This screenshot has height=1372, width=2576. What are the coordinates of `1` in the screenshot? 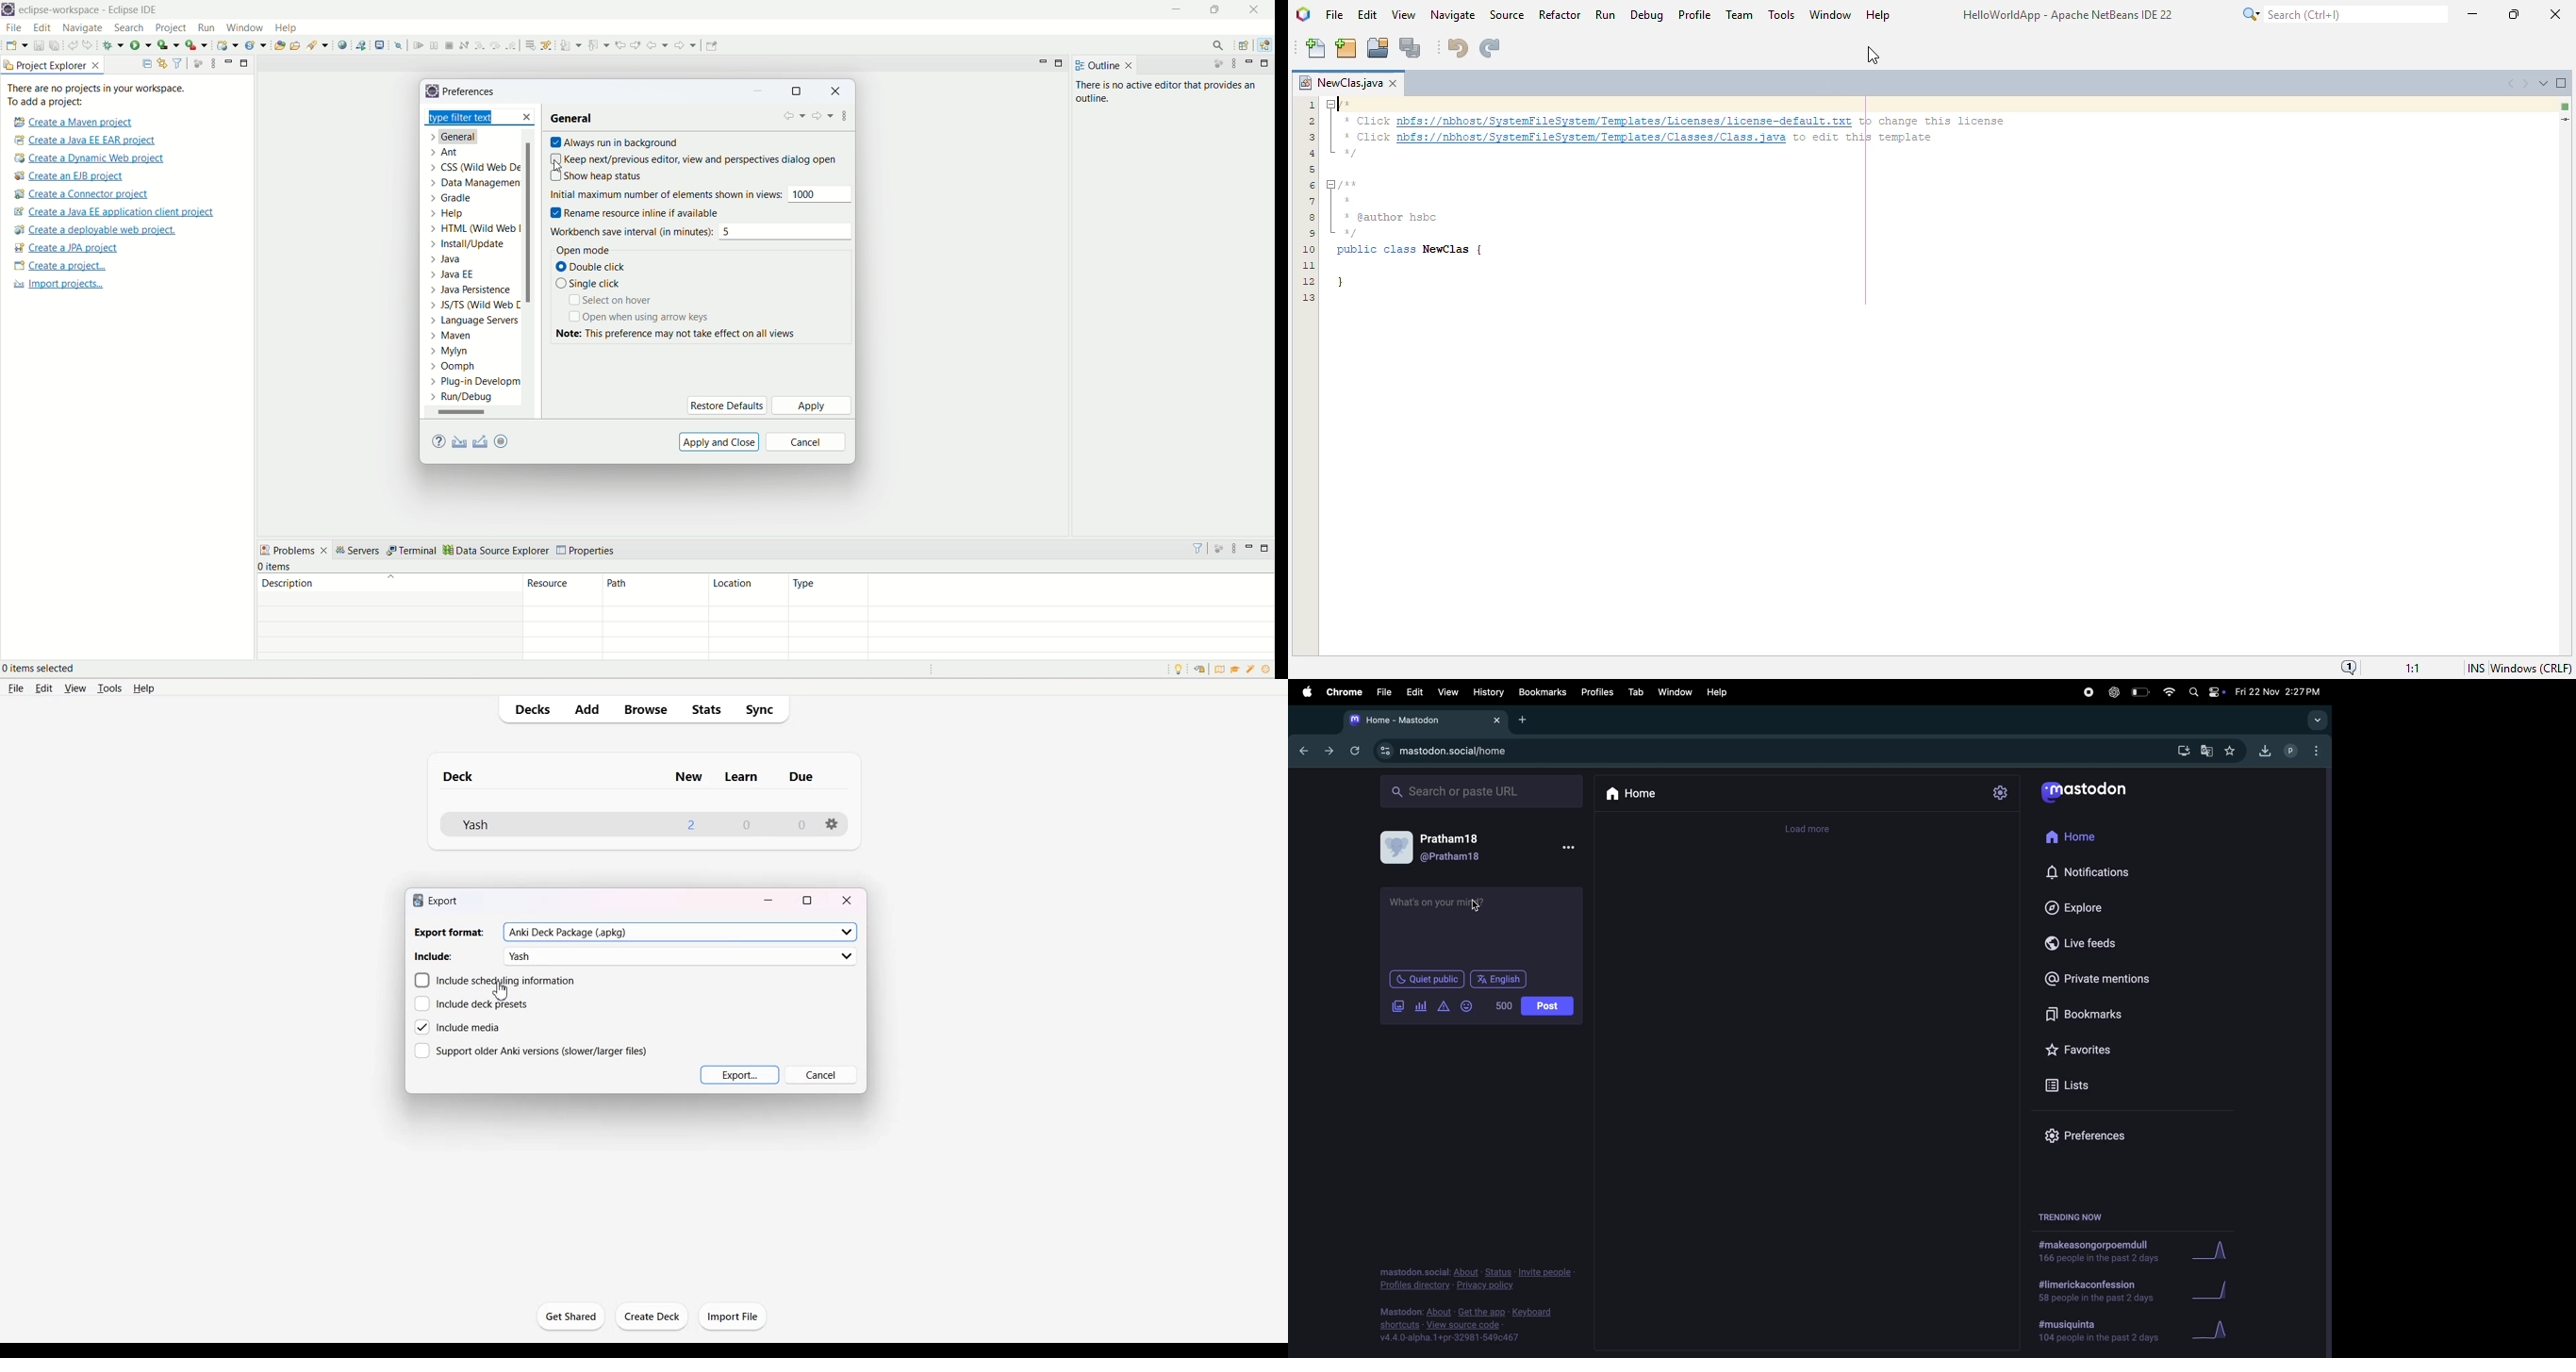 It's located at (690, 824).